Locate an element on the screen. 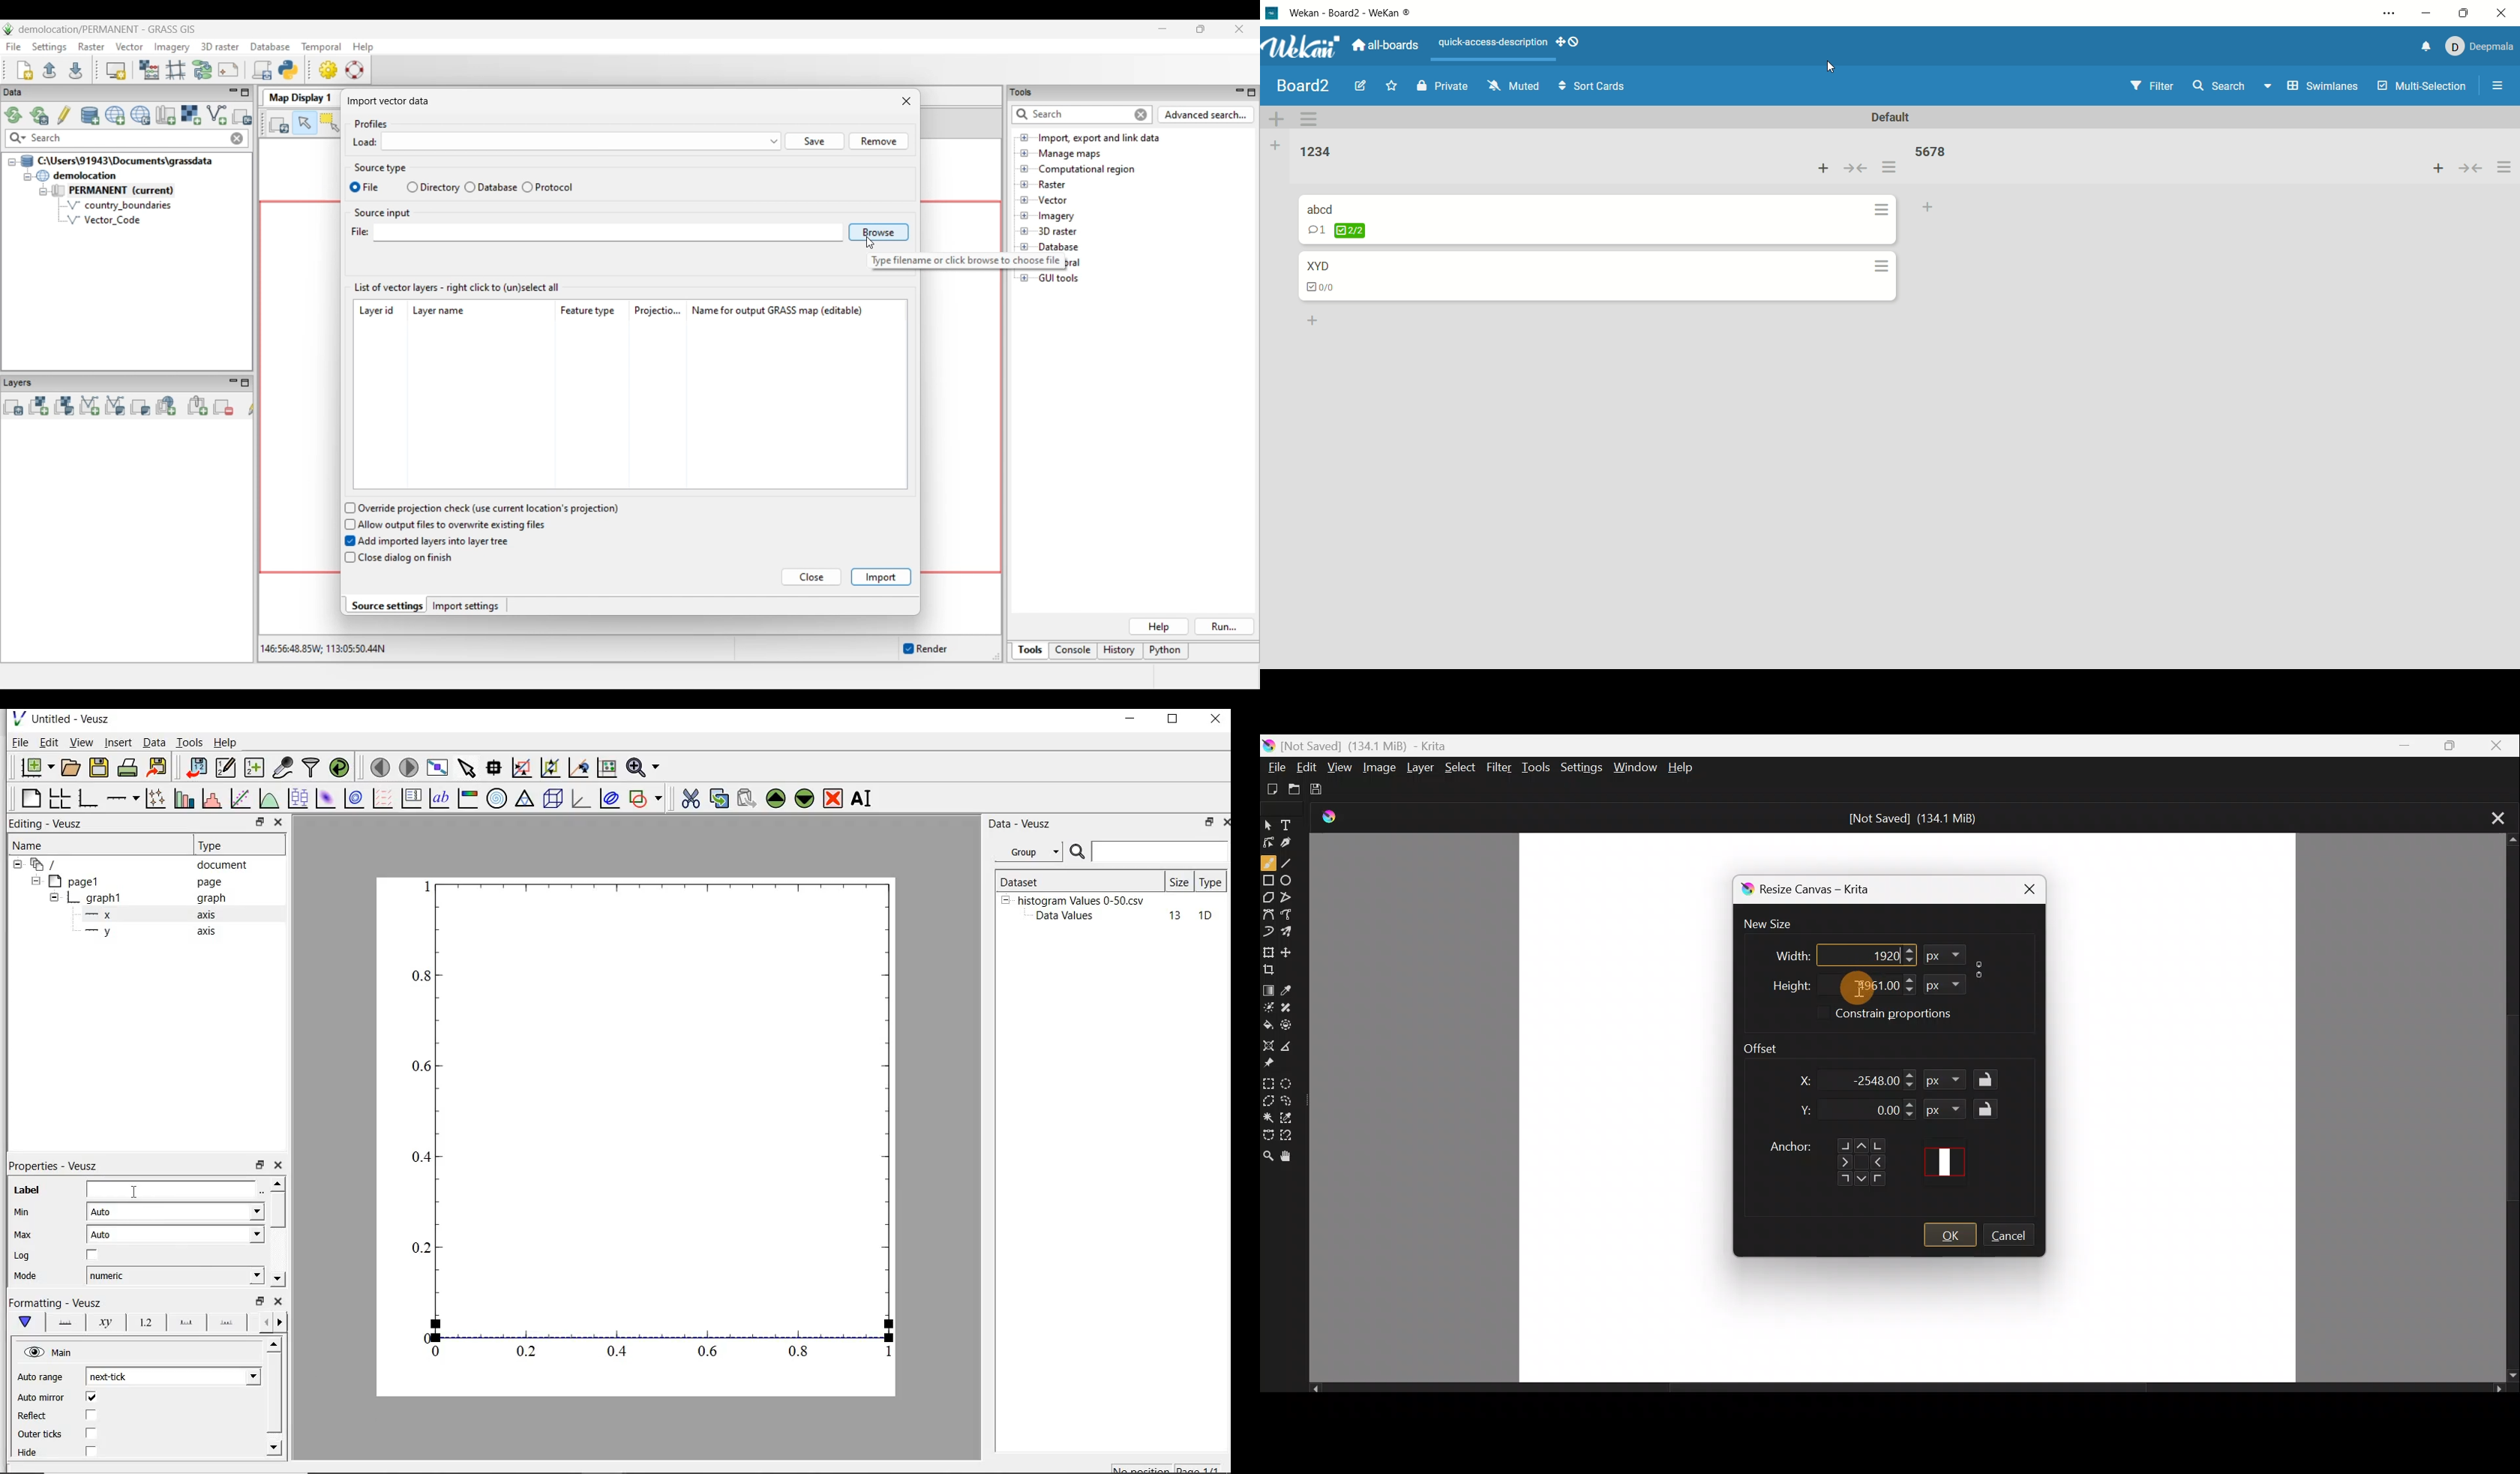 The image size is (2520, 1484). text label is located at coordinates (442, 797).